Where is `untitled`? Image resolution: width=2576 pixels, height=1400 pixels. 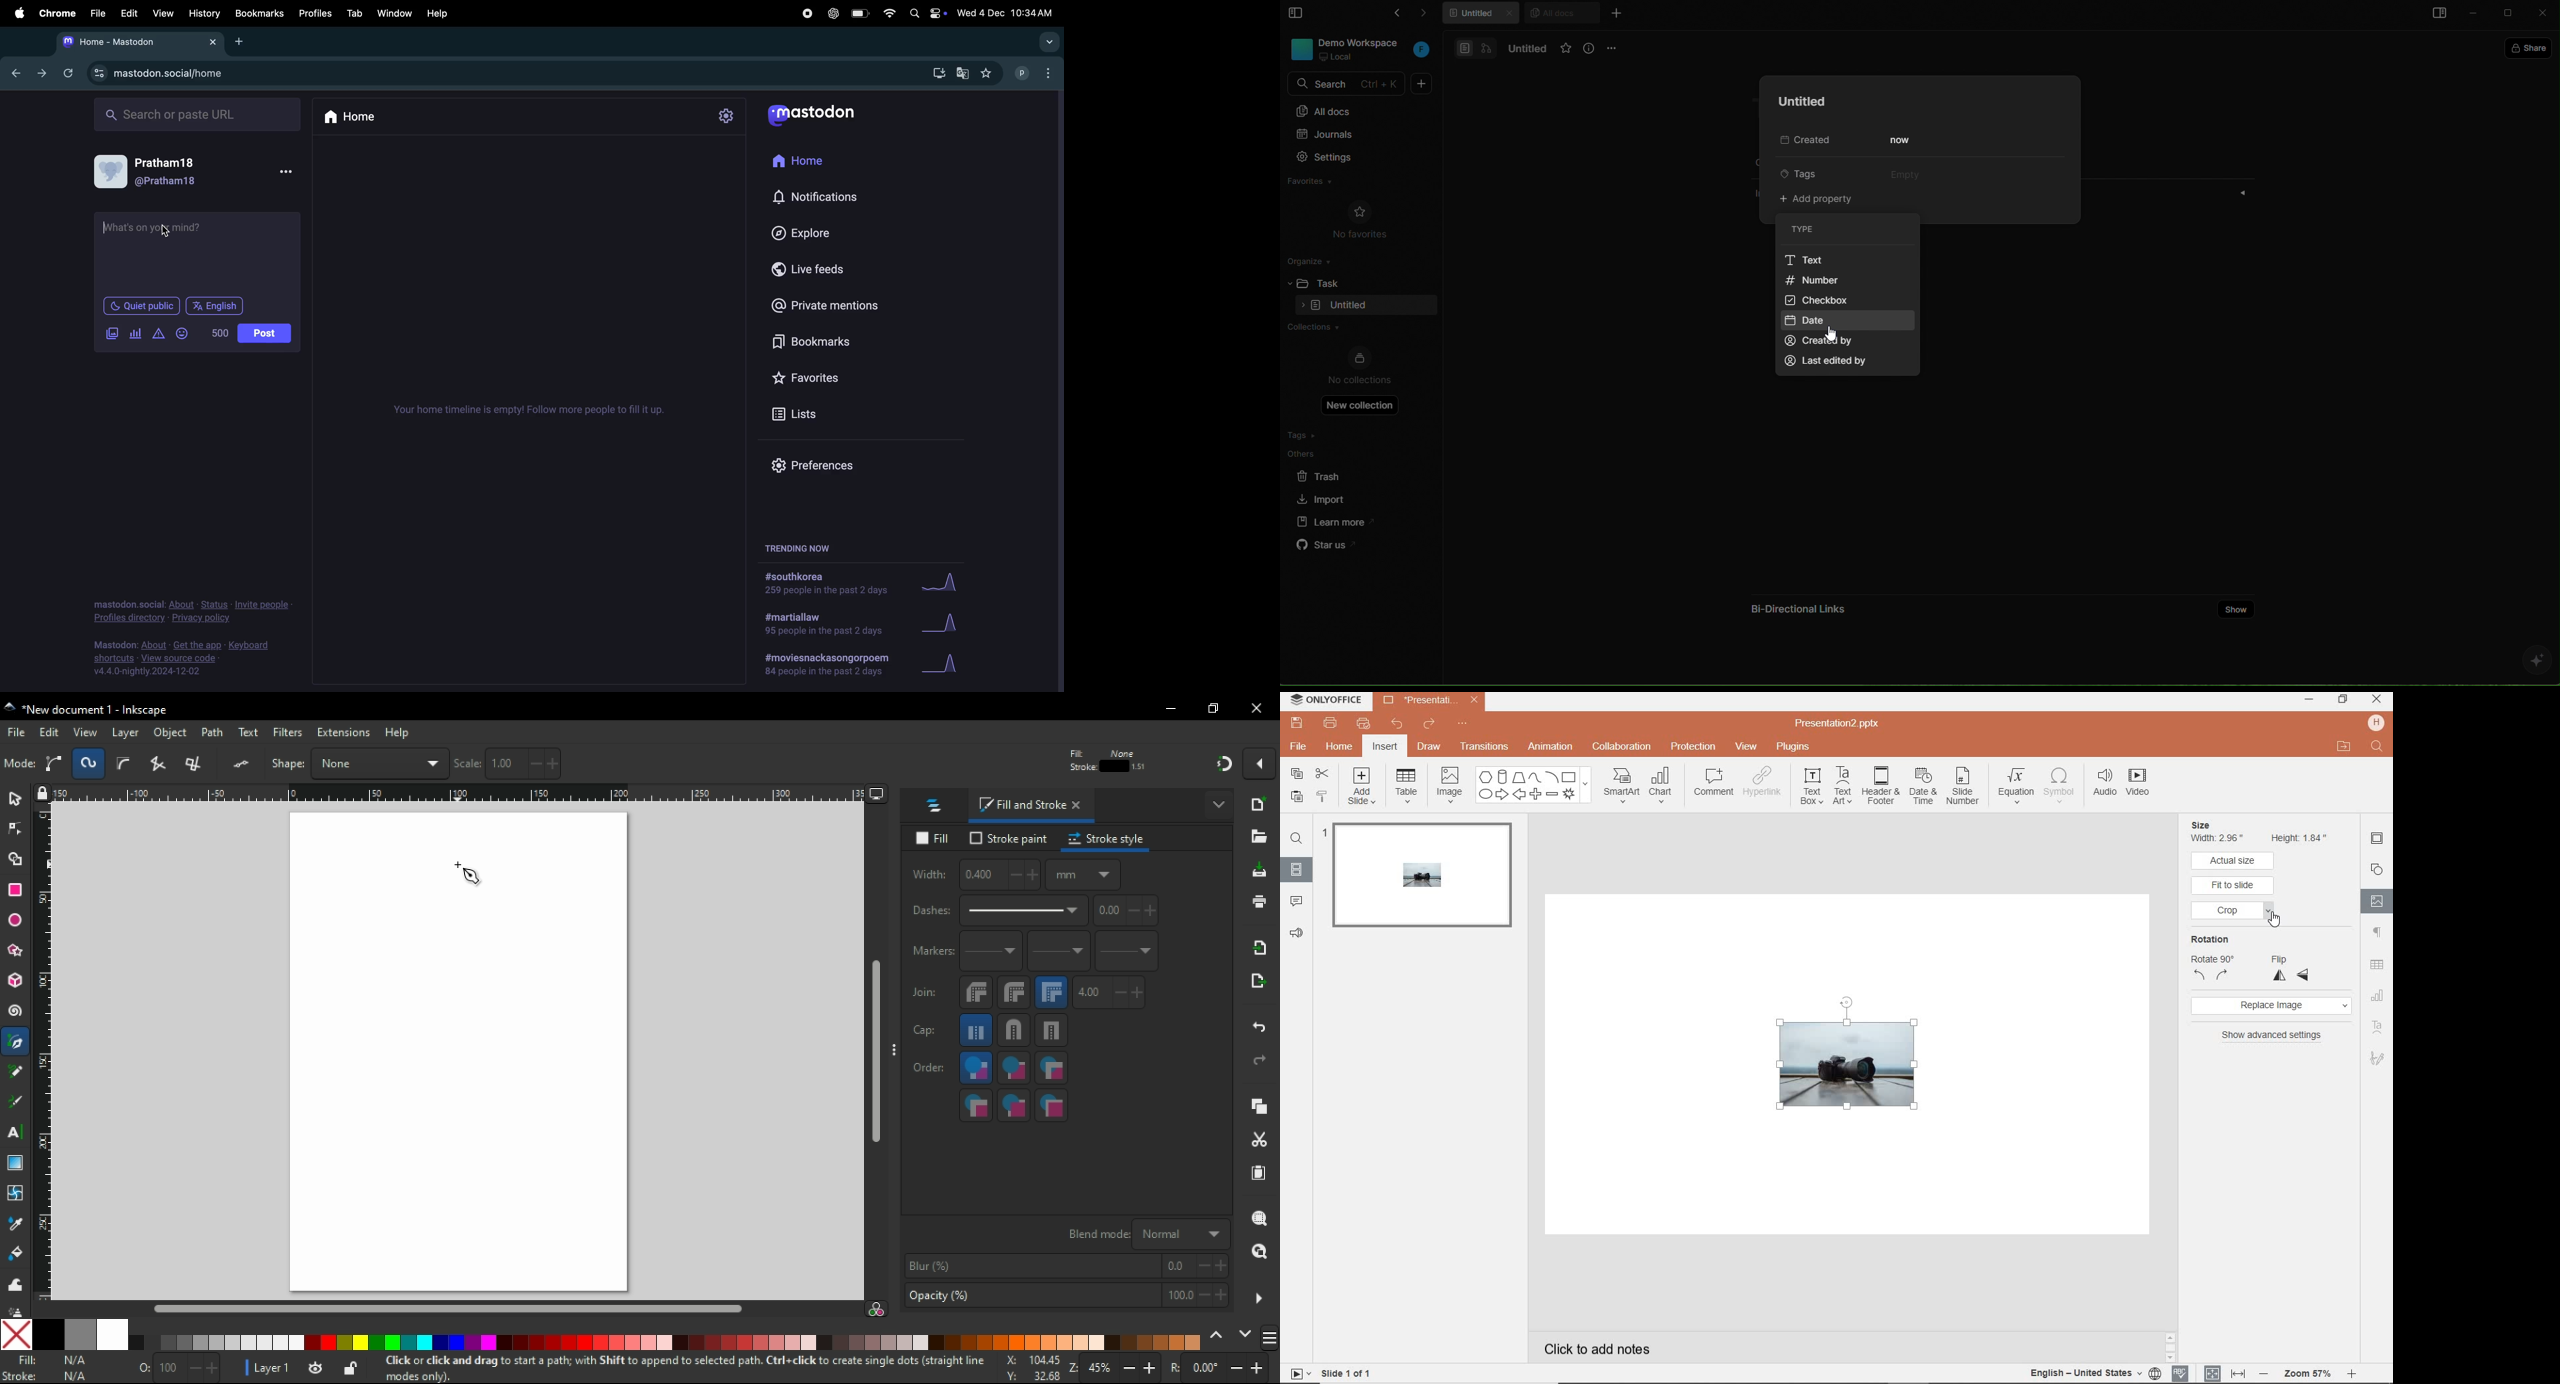
untitled is located at coordinates (1524, 49).